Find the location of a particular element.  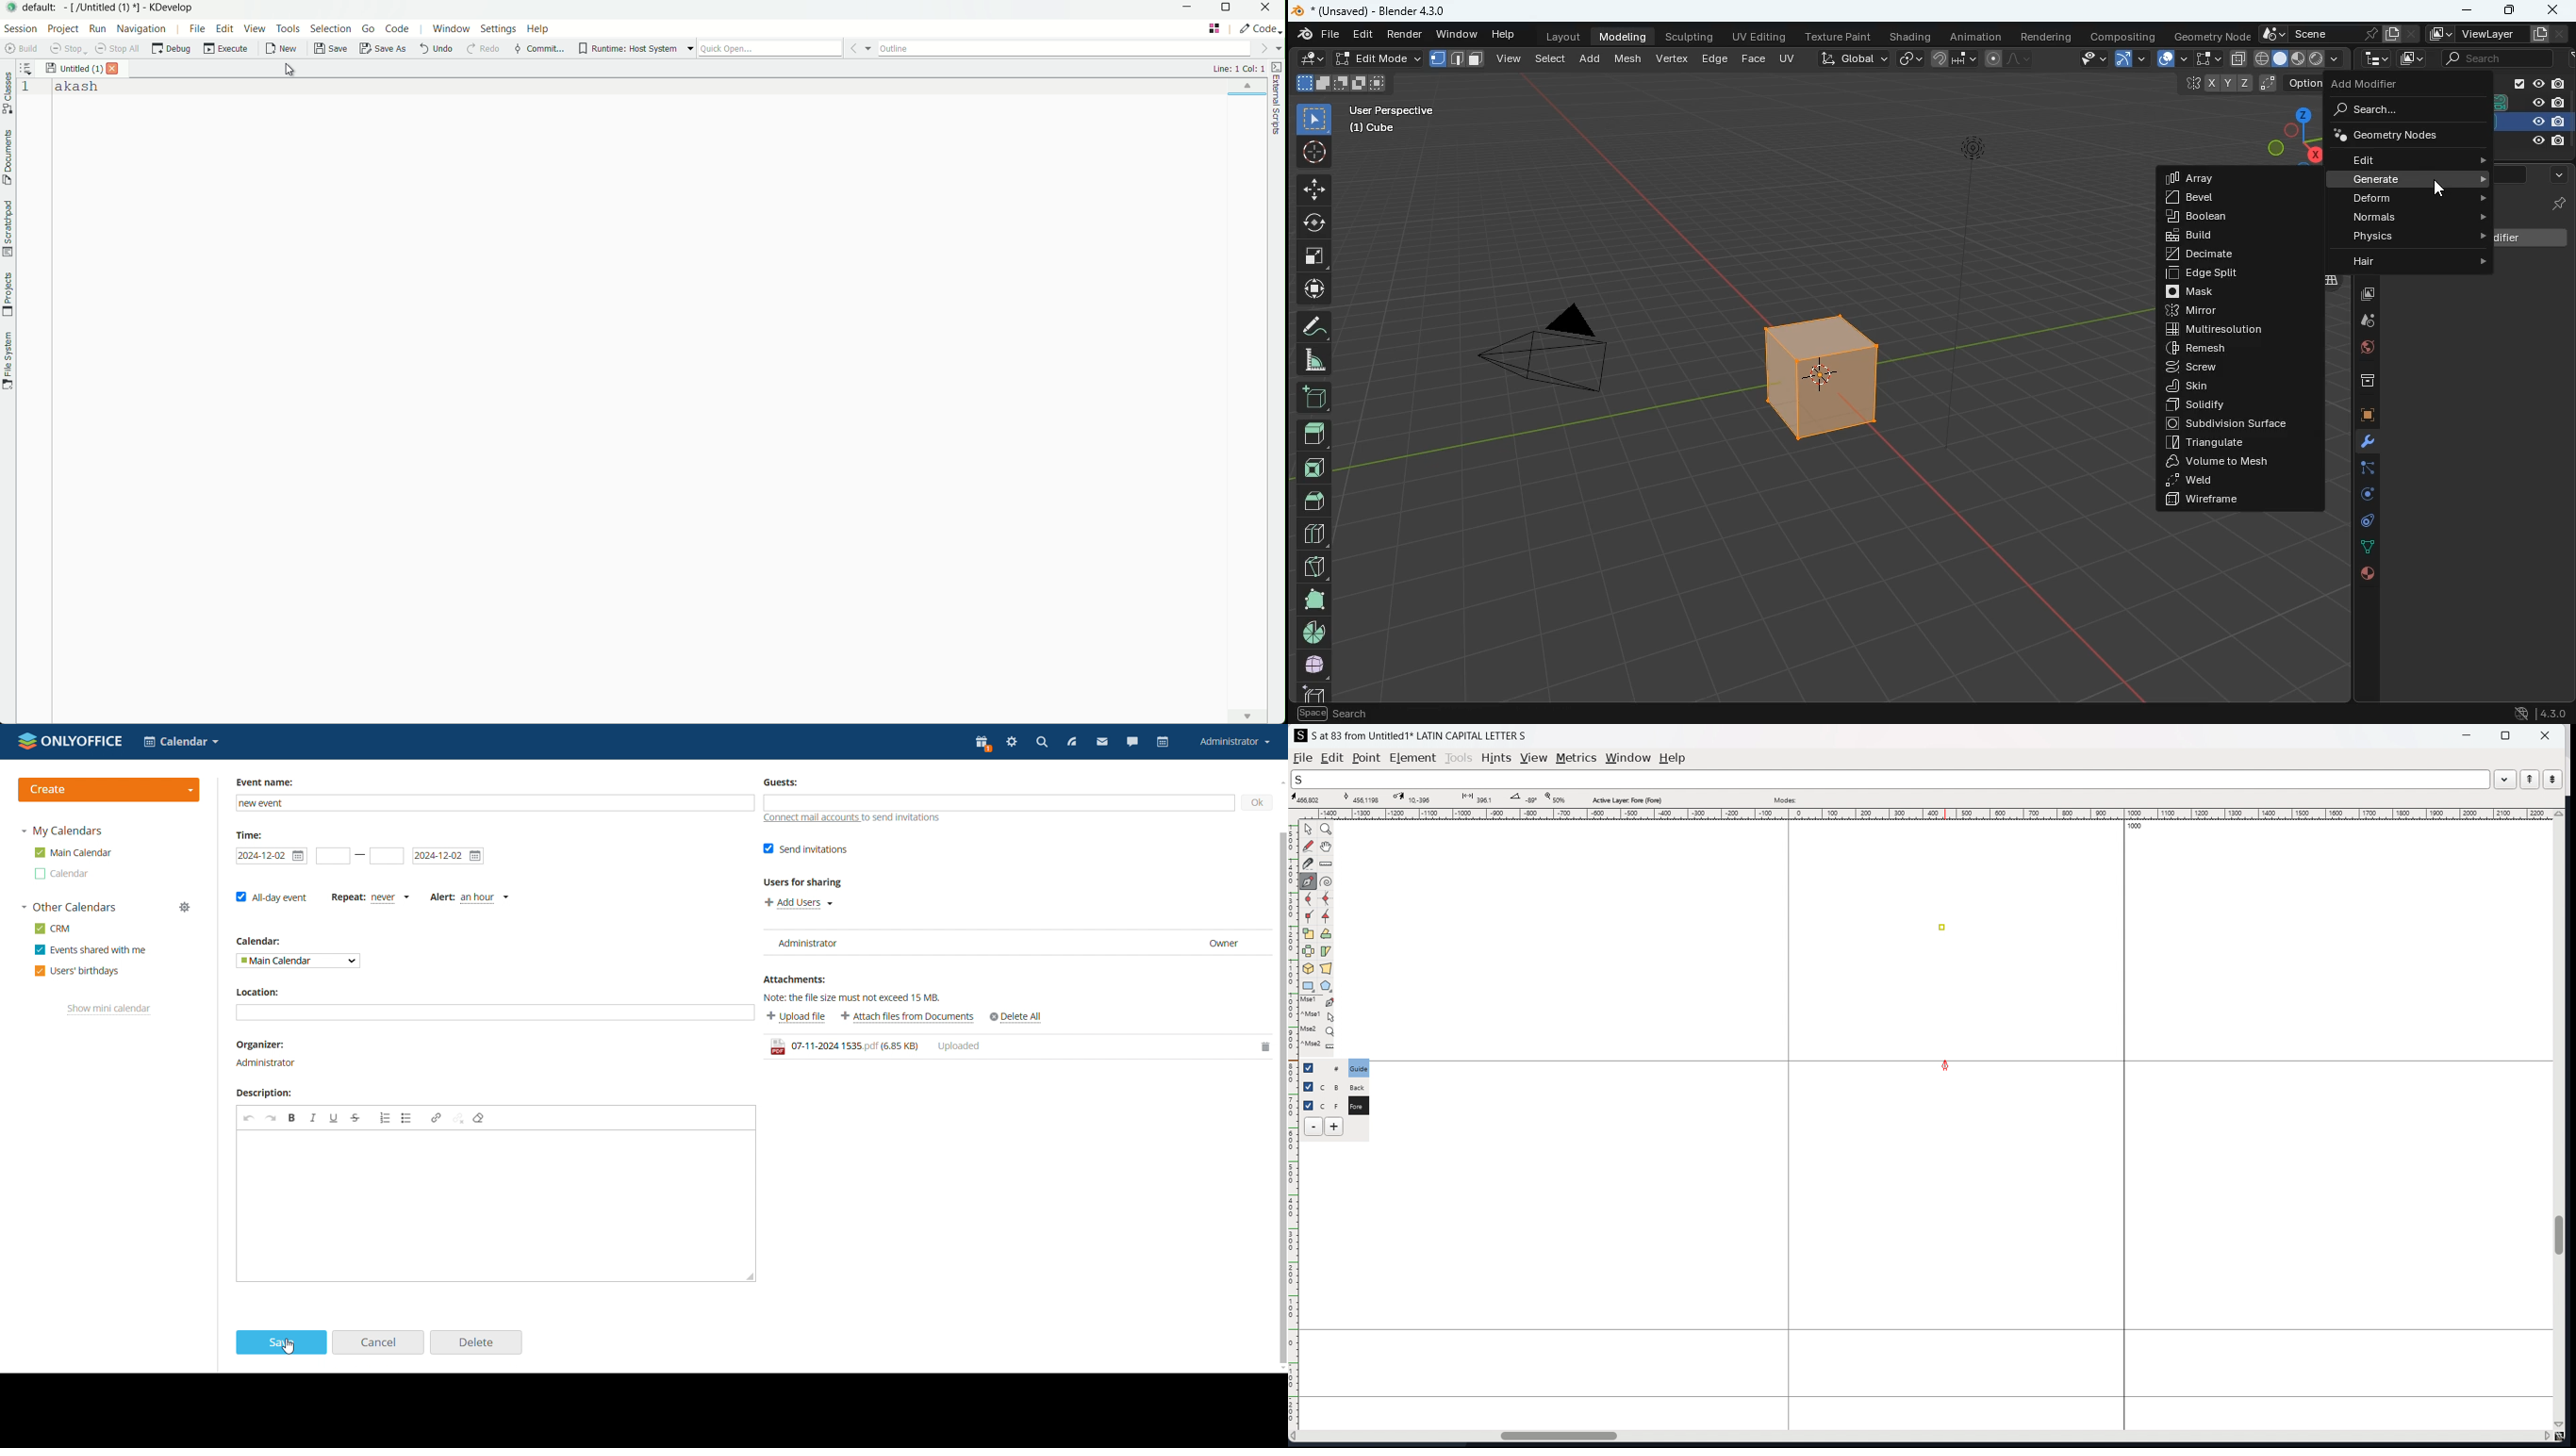

mail is located at coordinates (1102, 742).